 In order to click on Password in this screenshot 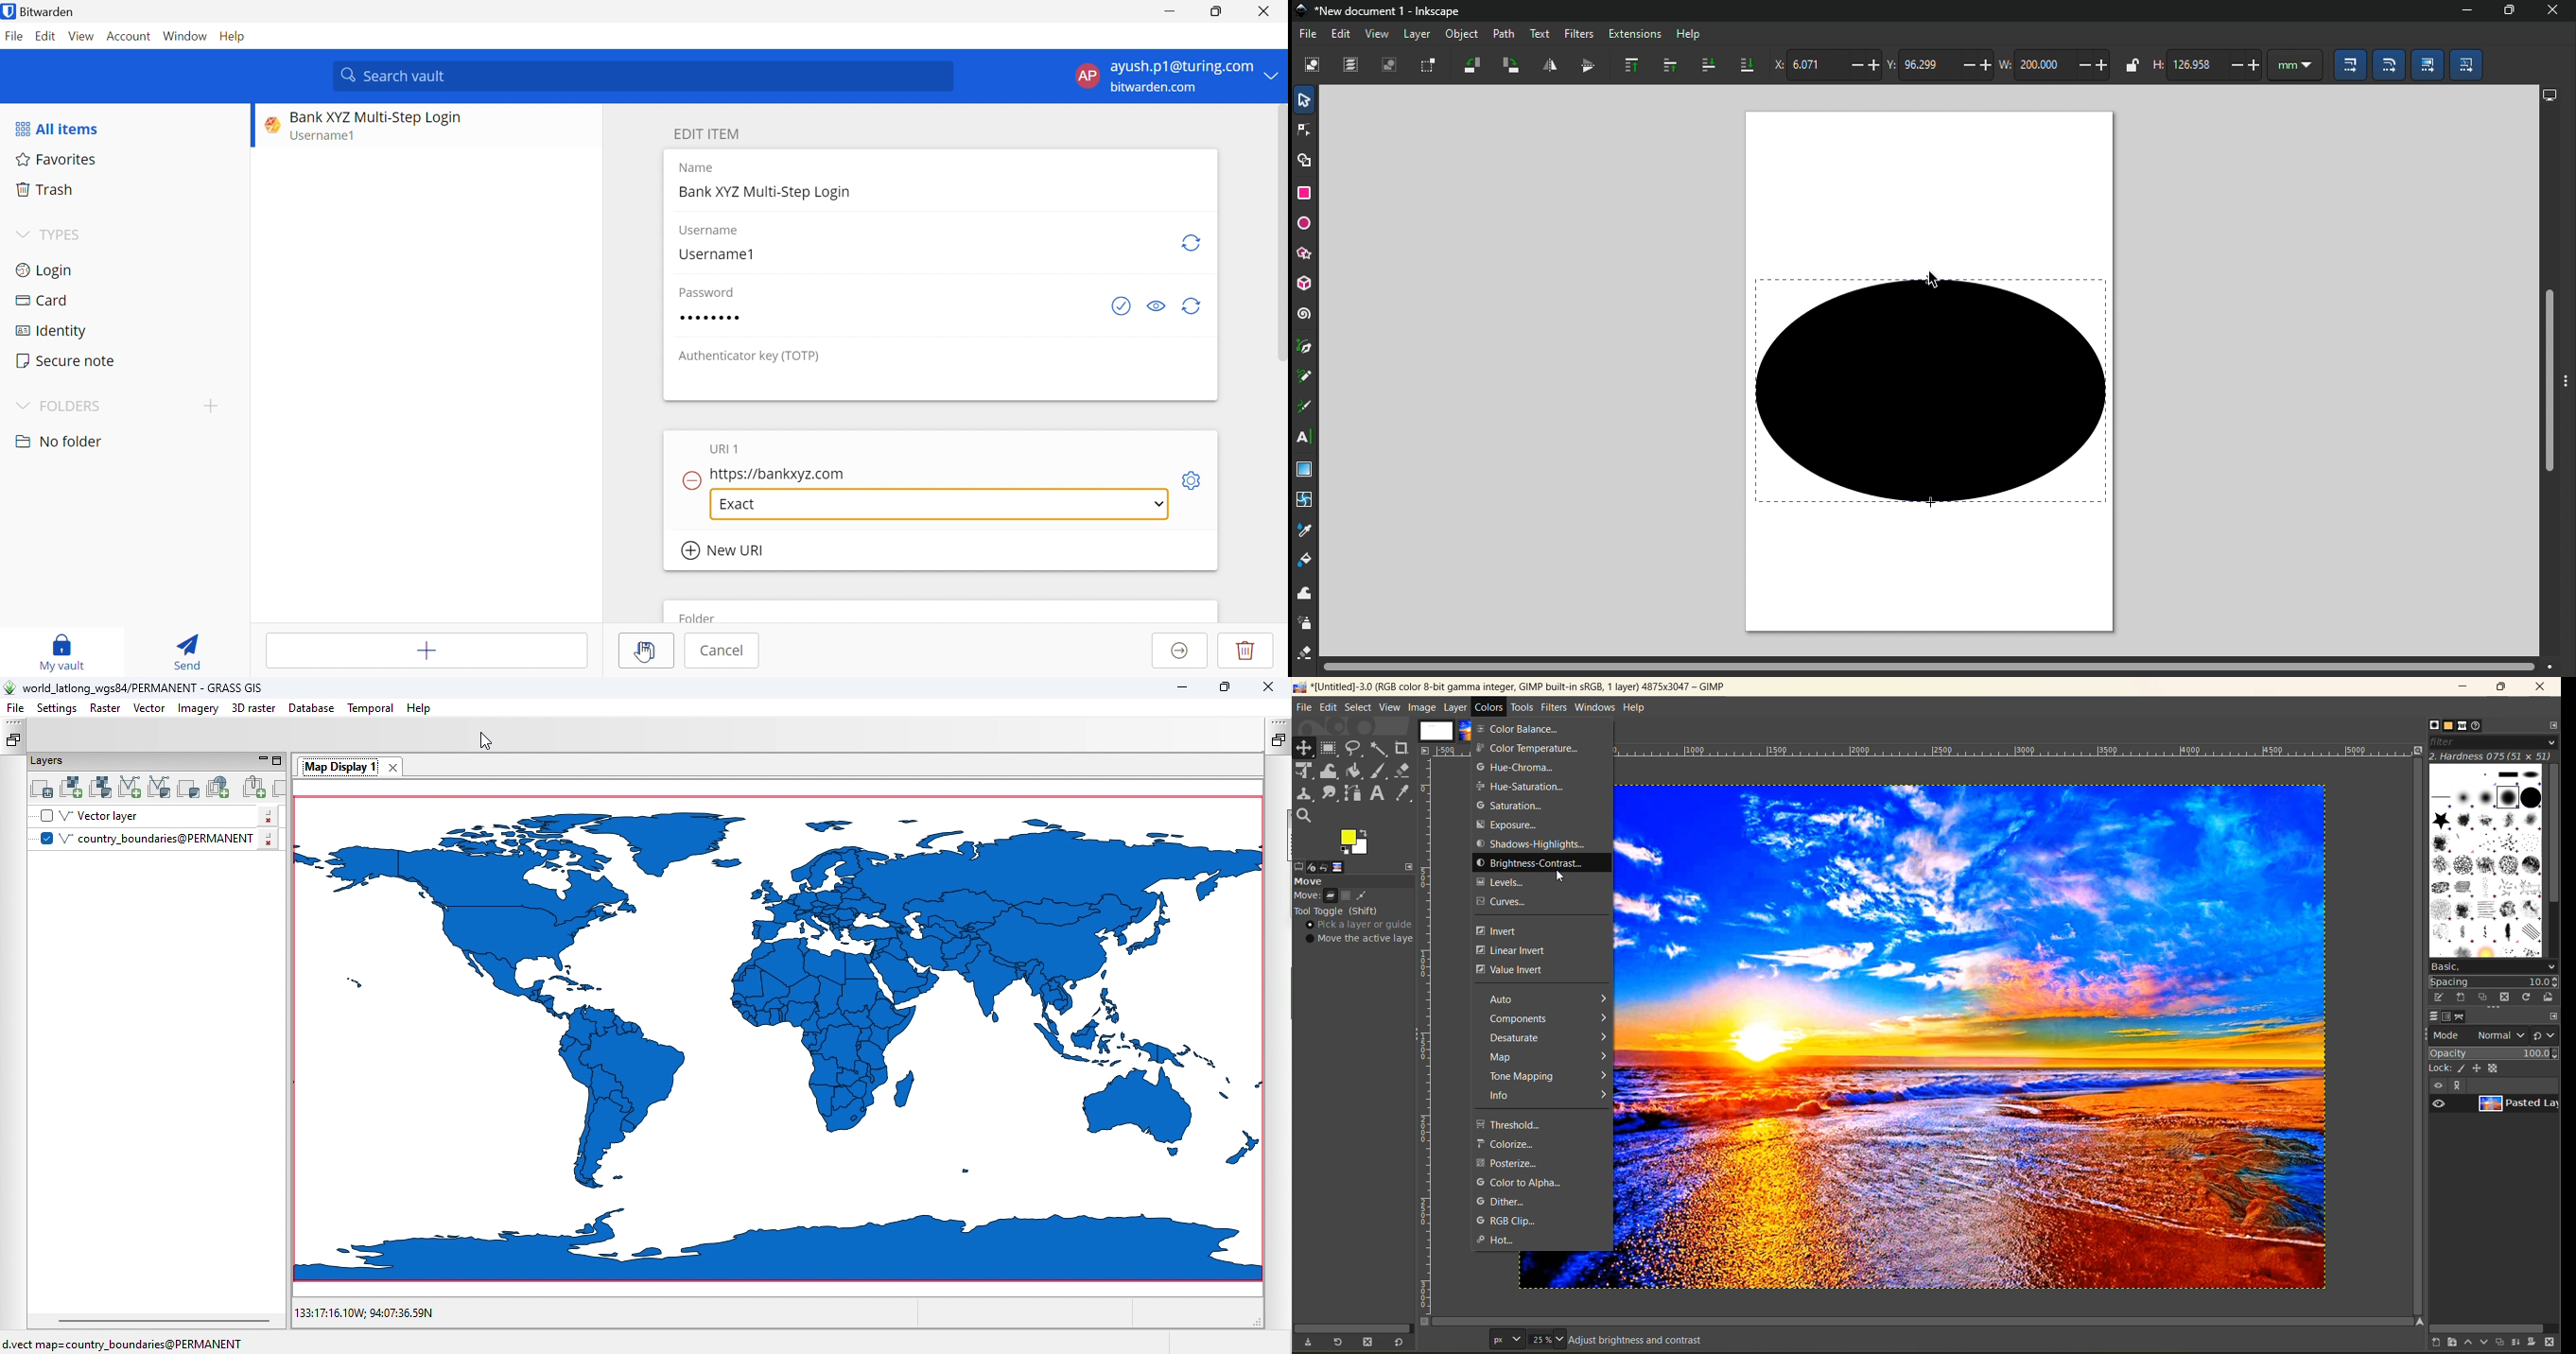, I will do `click(709, 293)`.